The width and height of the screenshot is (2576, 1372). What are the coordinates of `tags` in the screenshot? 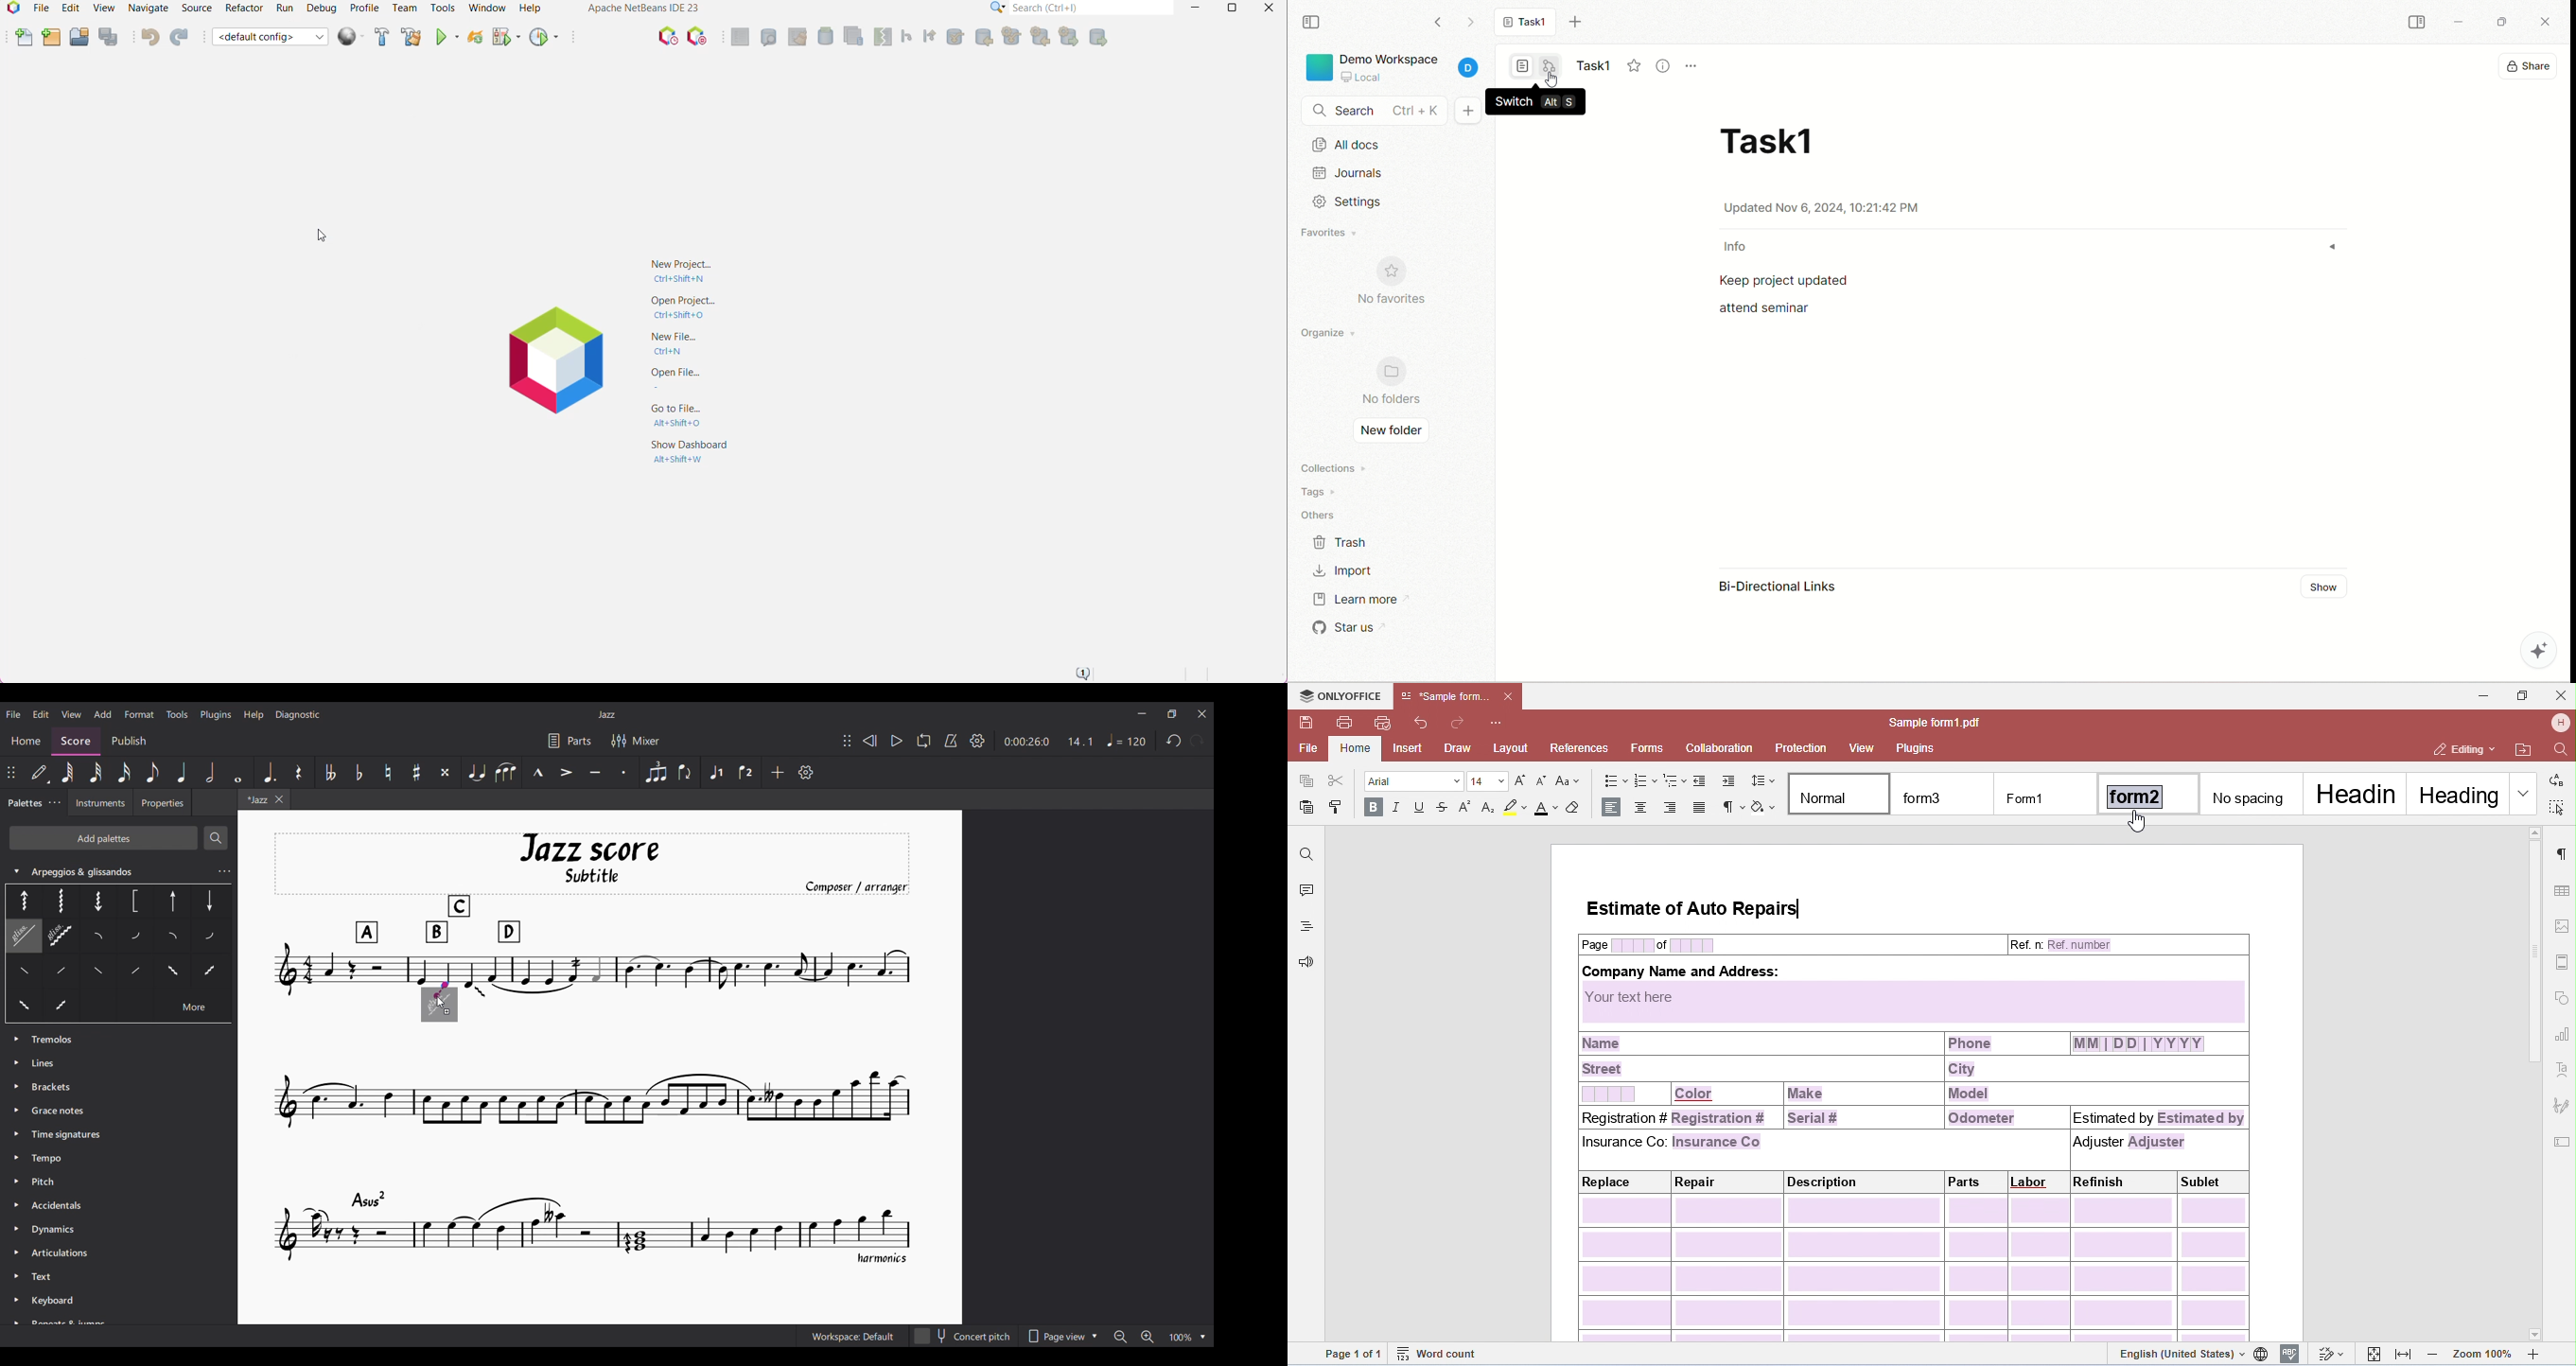 It's located at (1326, 492).